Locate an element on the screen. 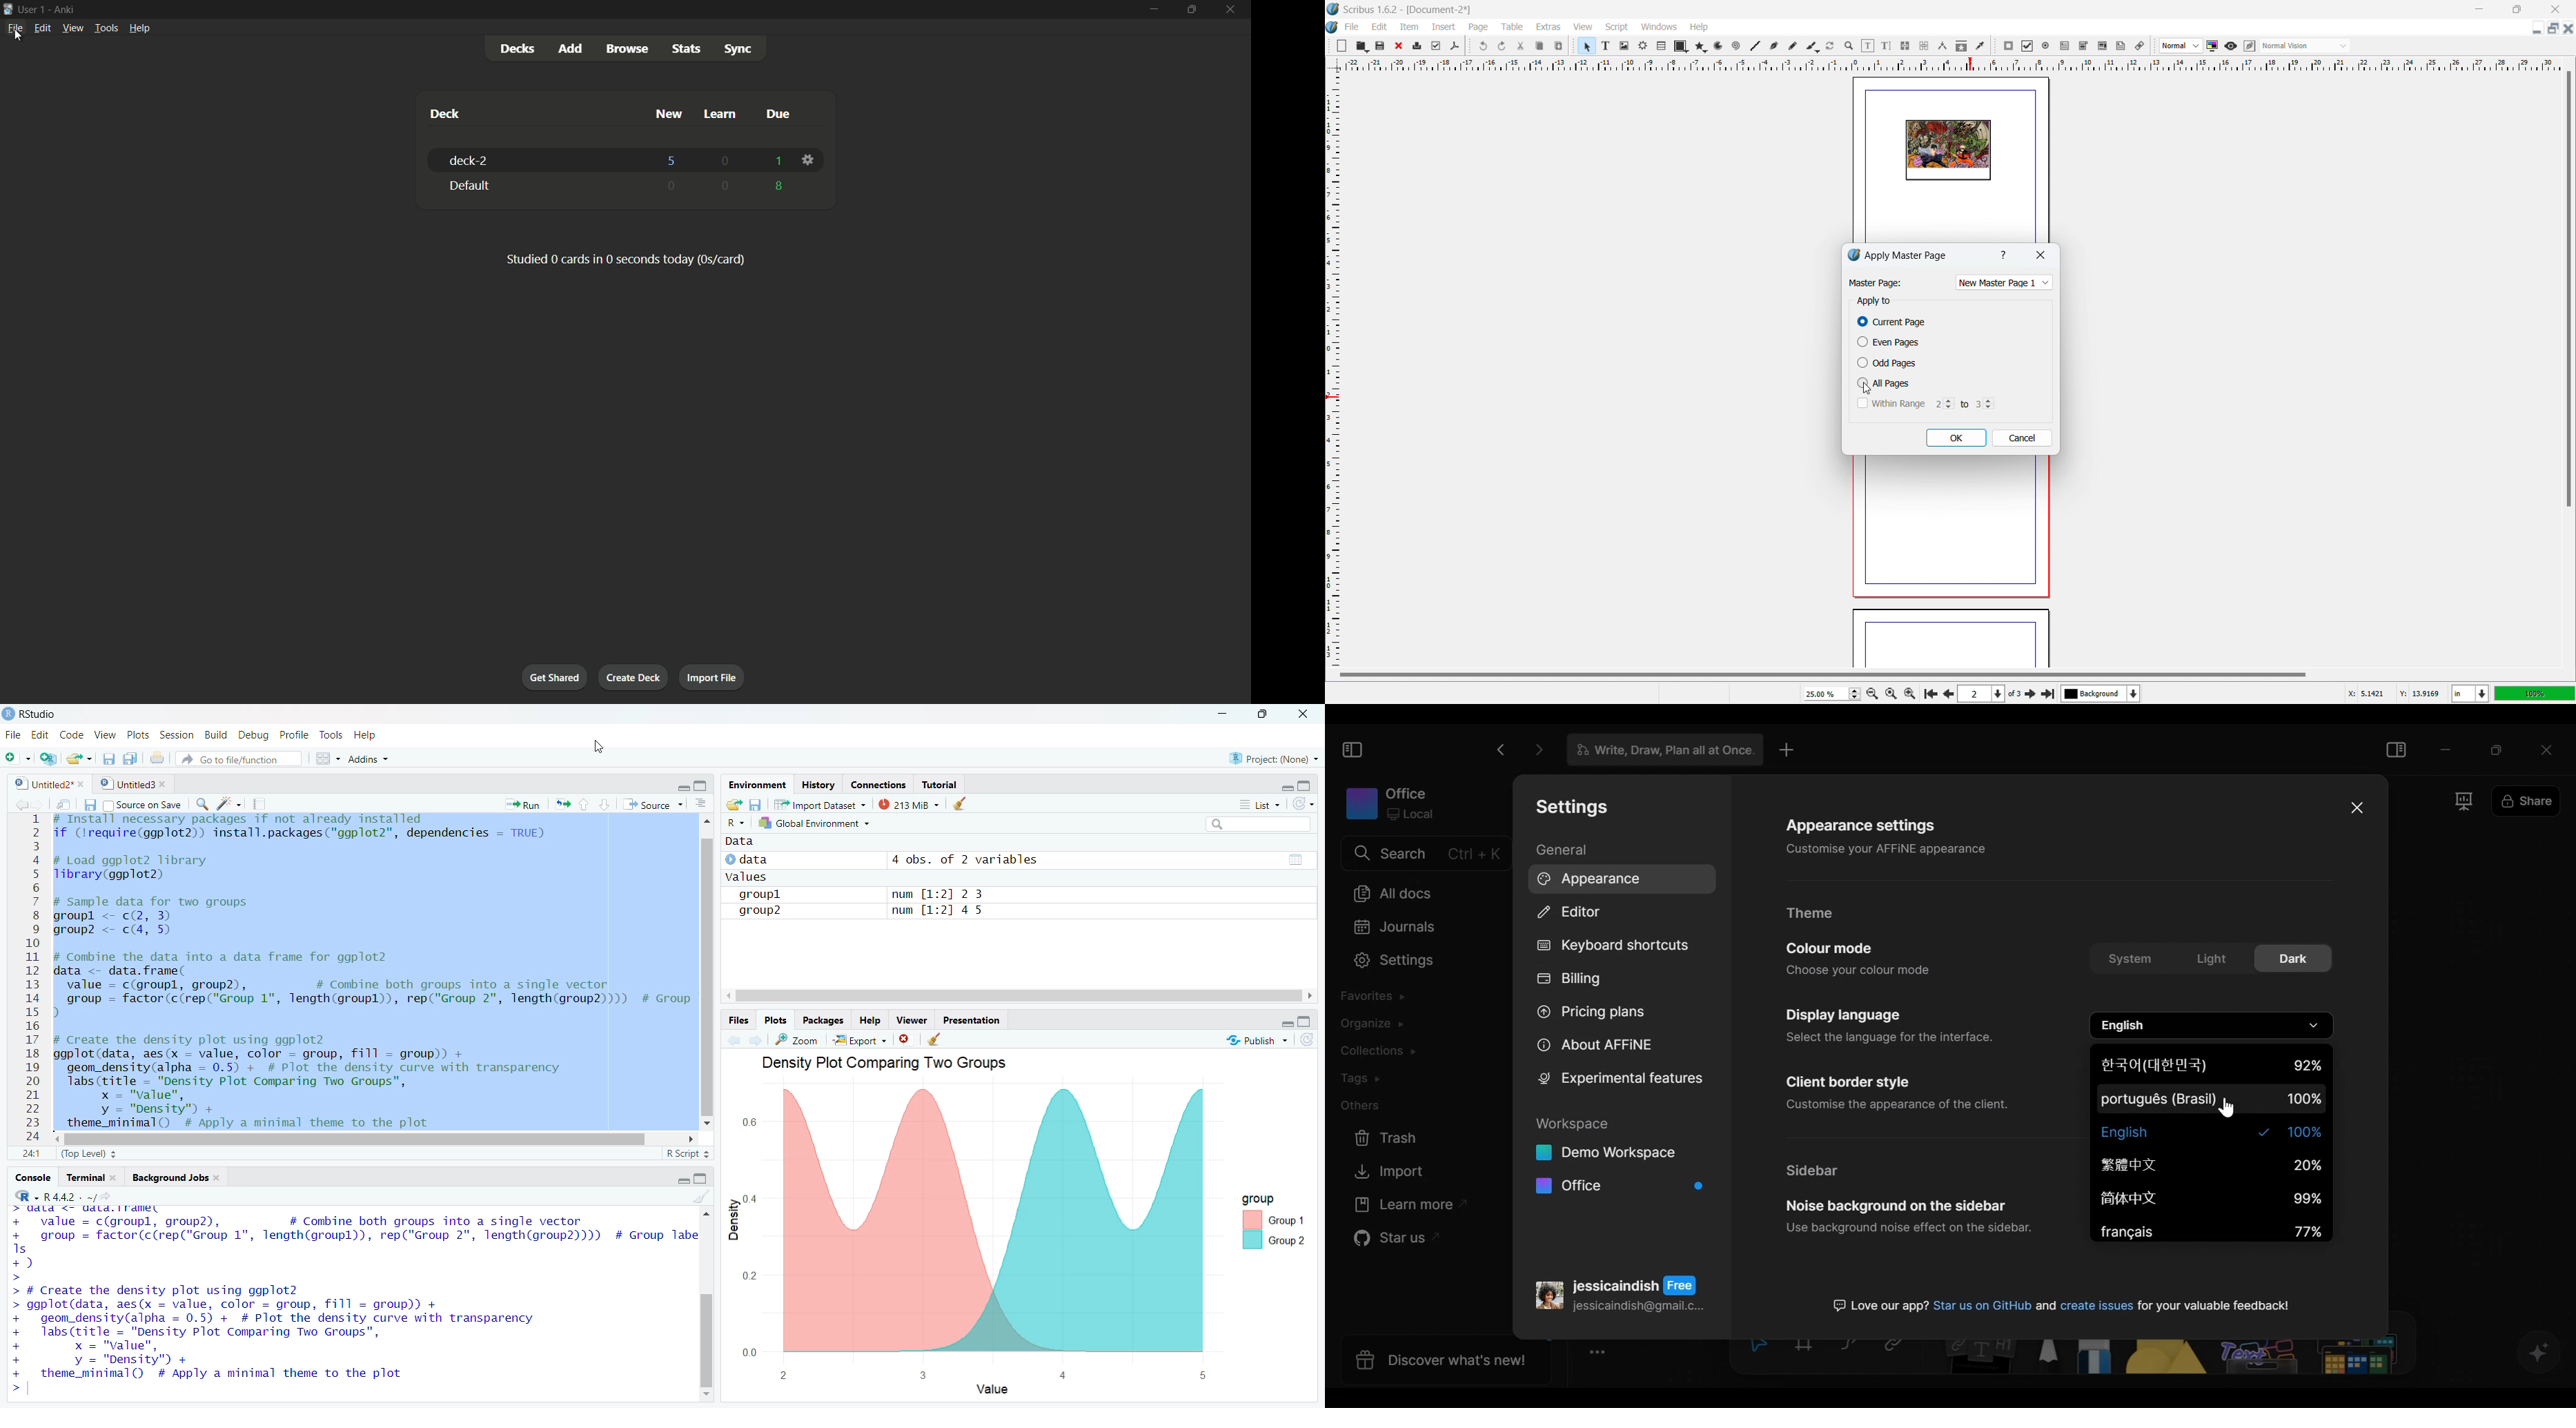  pdf combo box is located at coordinates (2083, 46).